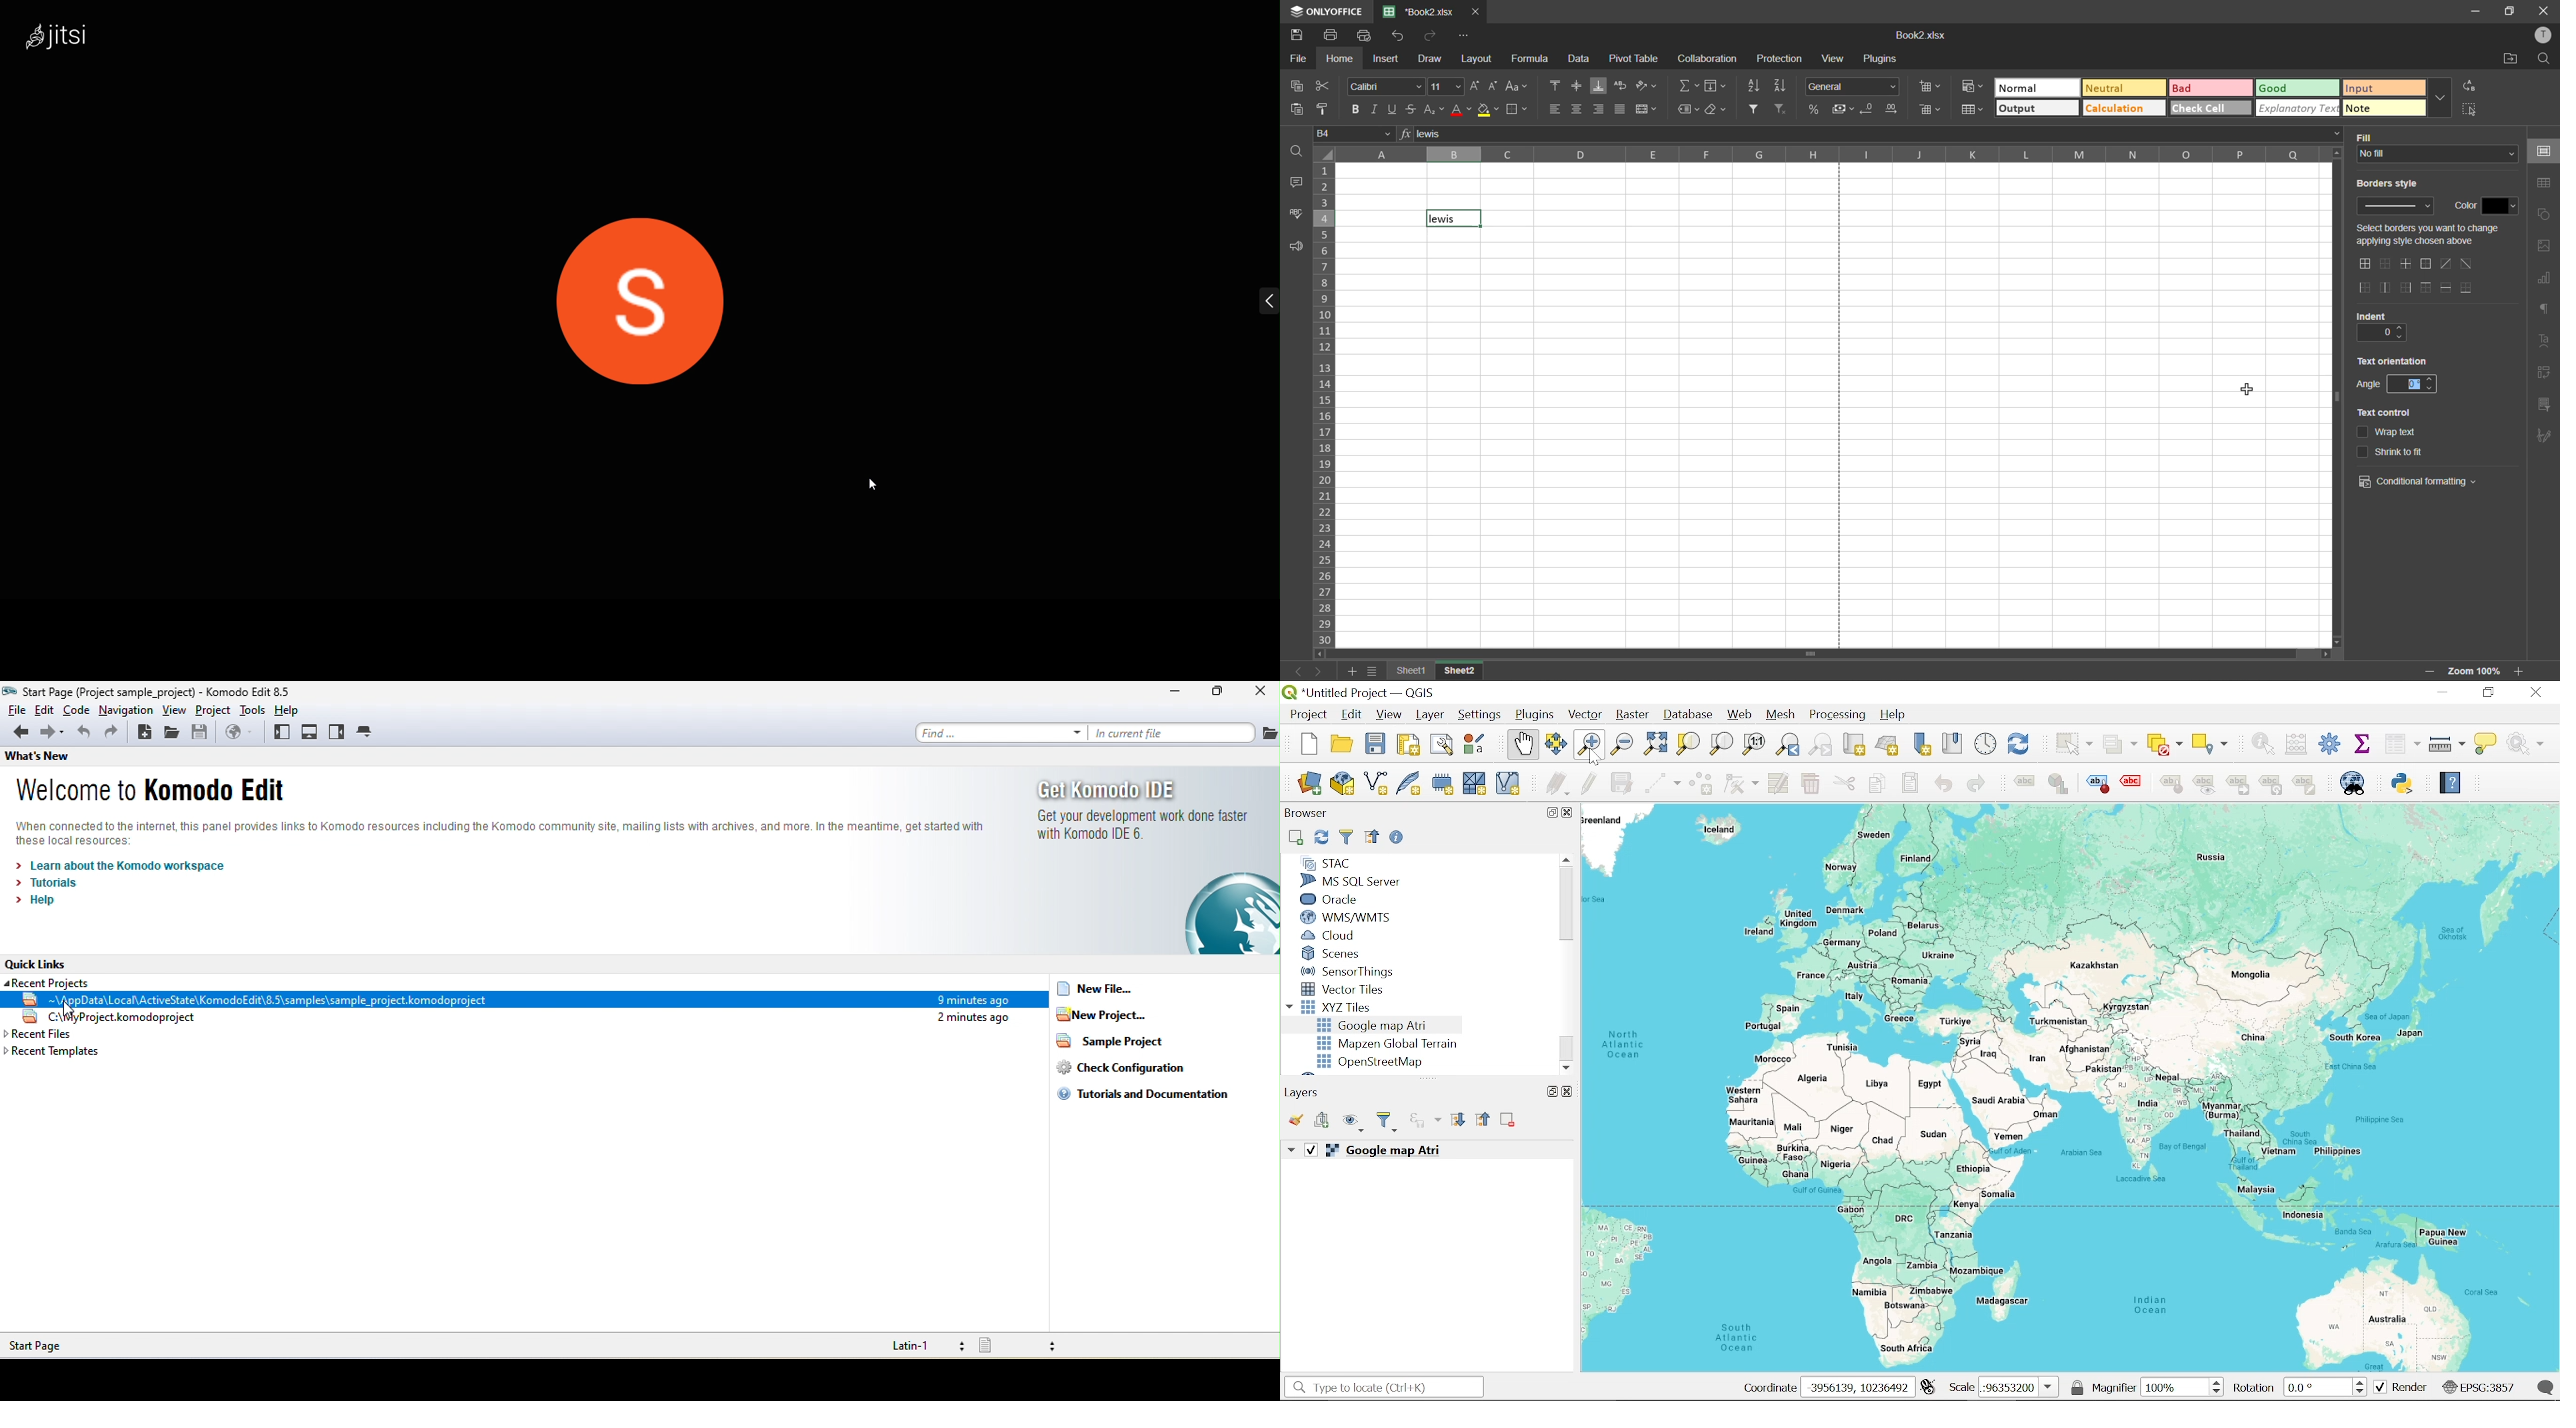 This screenshot has height=1428, width=2576. I want to click on Type here to locate, so click(1383, 1388).